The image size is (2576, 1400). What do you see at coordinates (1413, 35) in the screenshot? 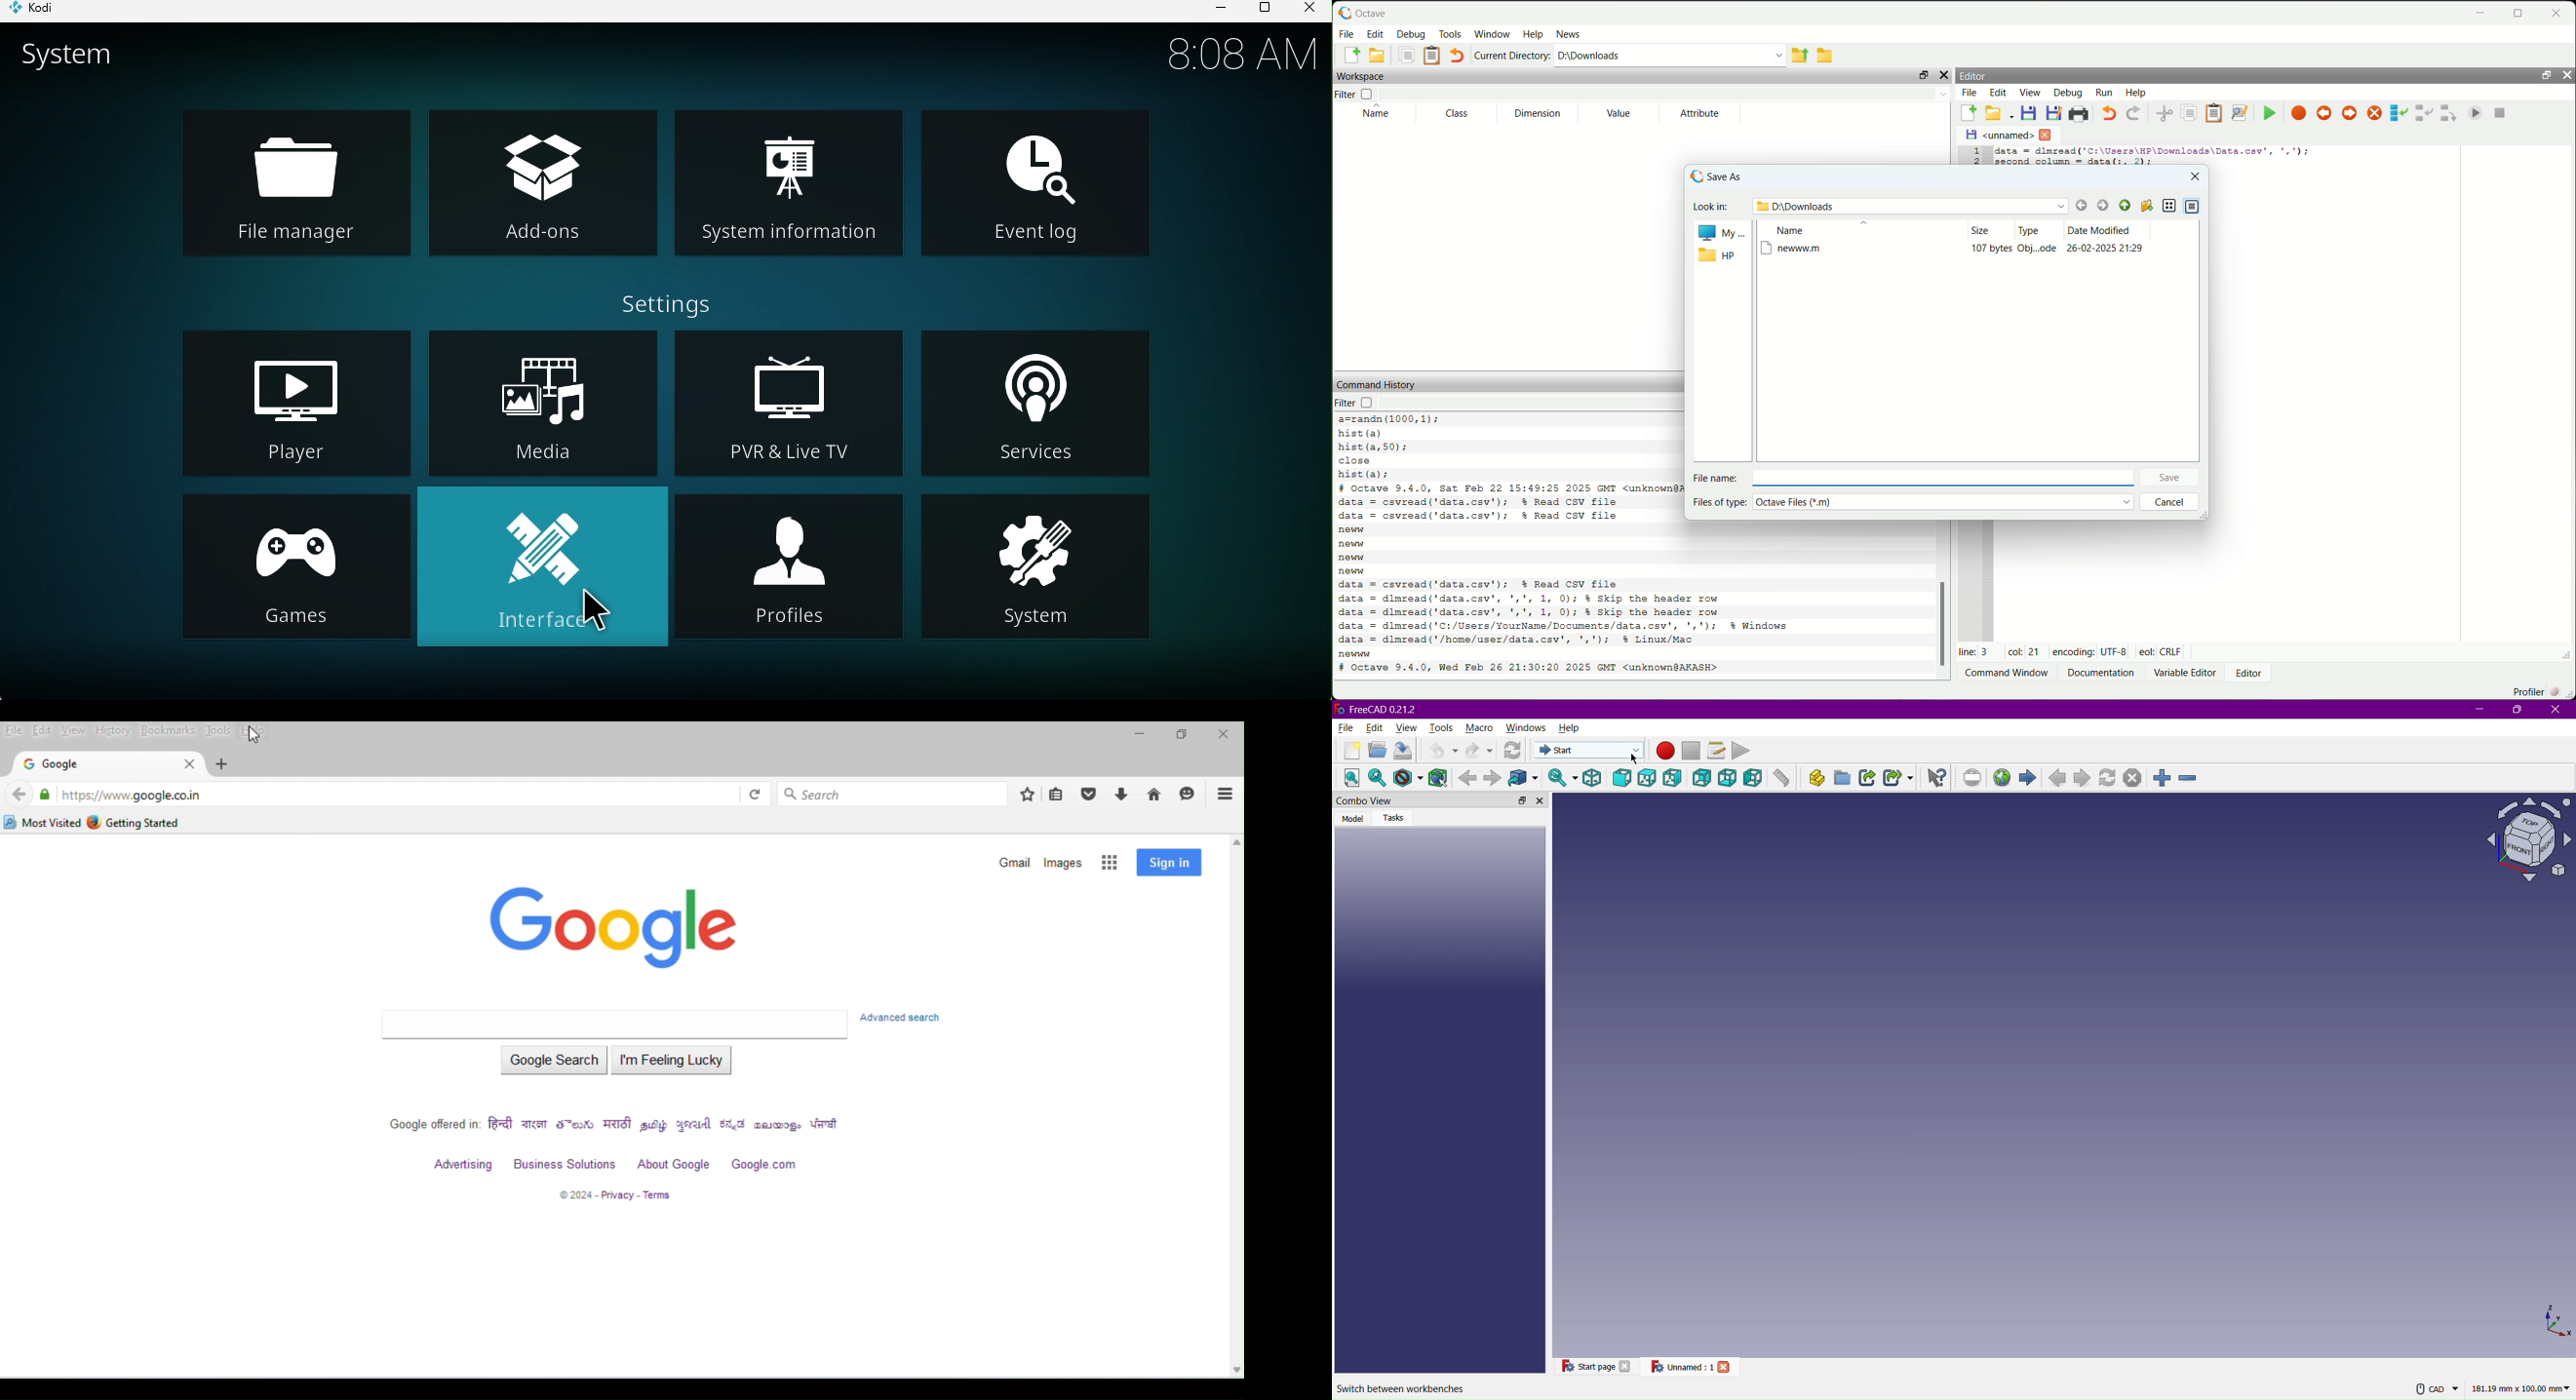
I see `debug` at bounding box center [1413, 35].